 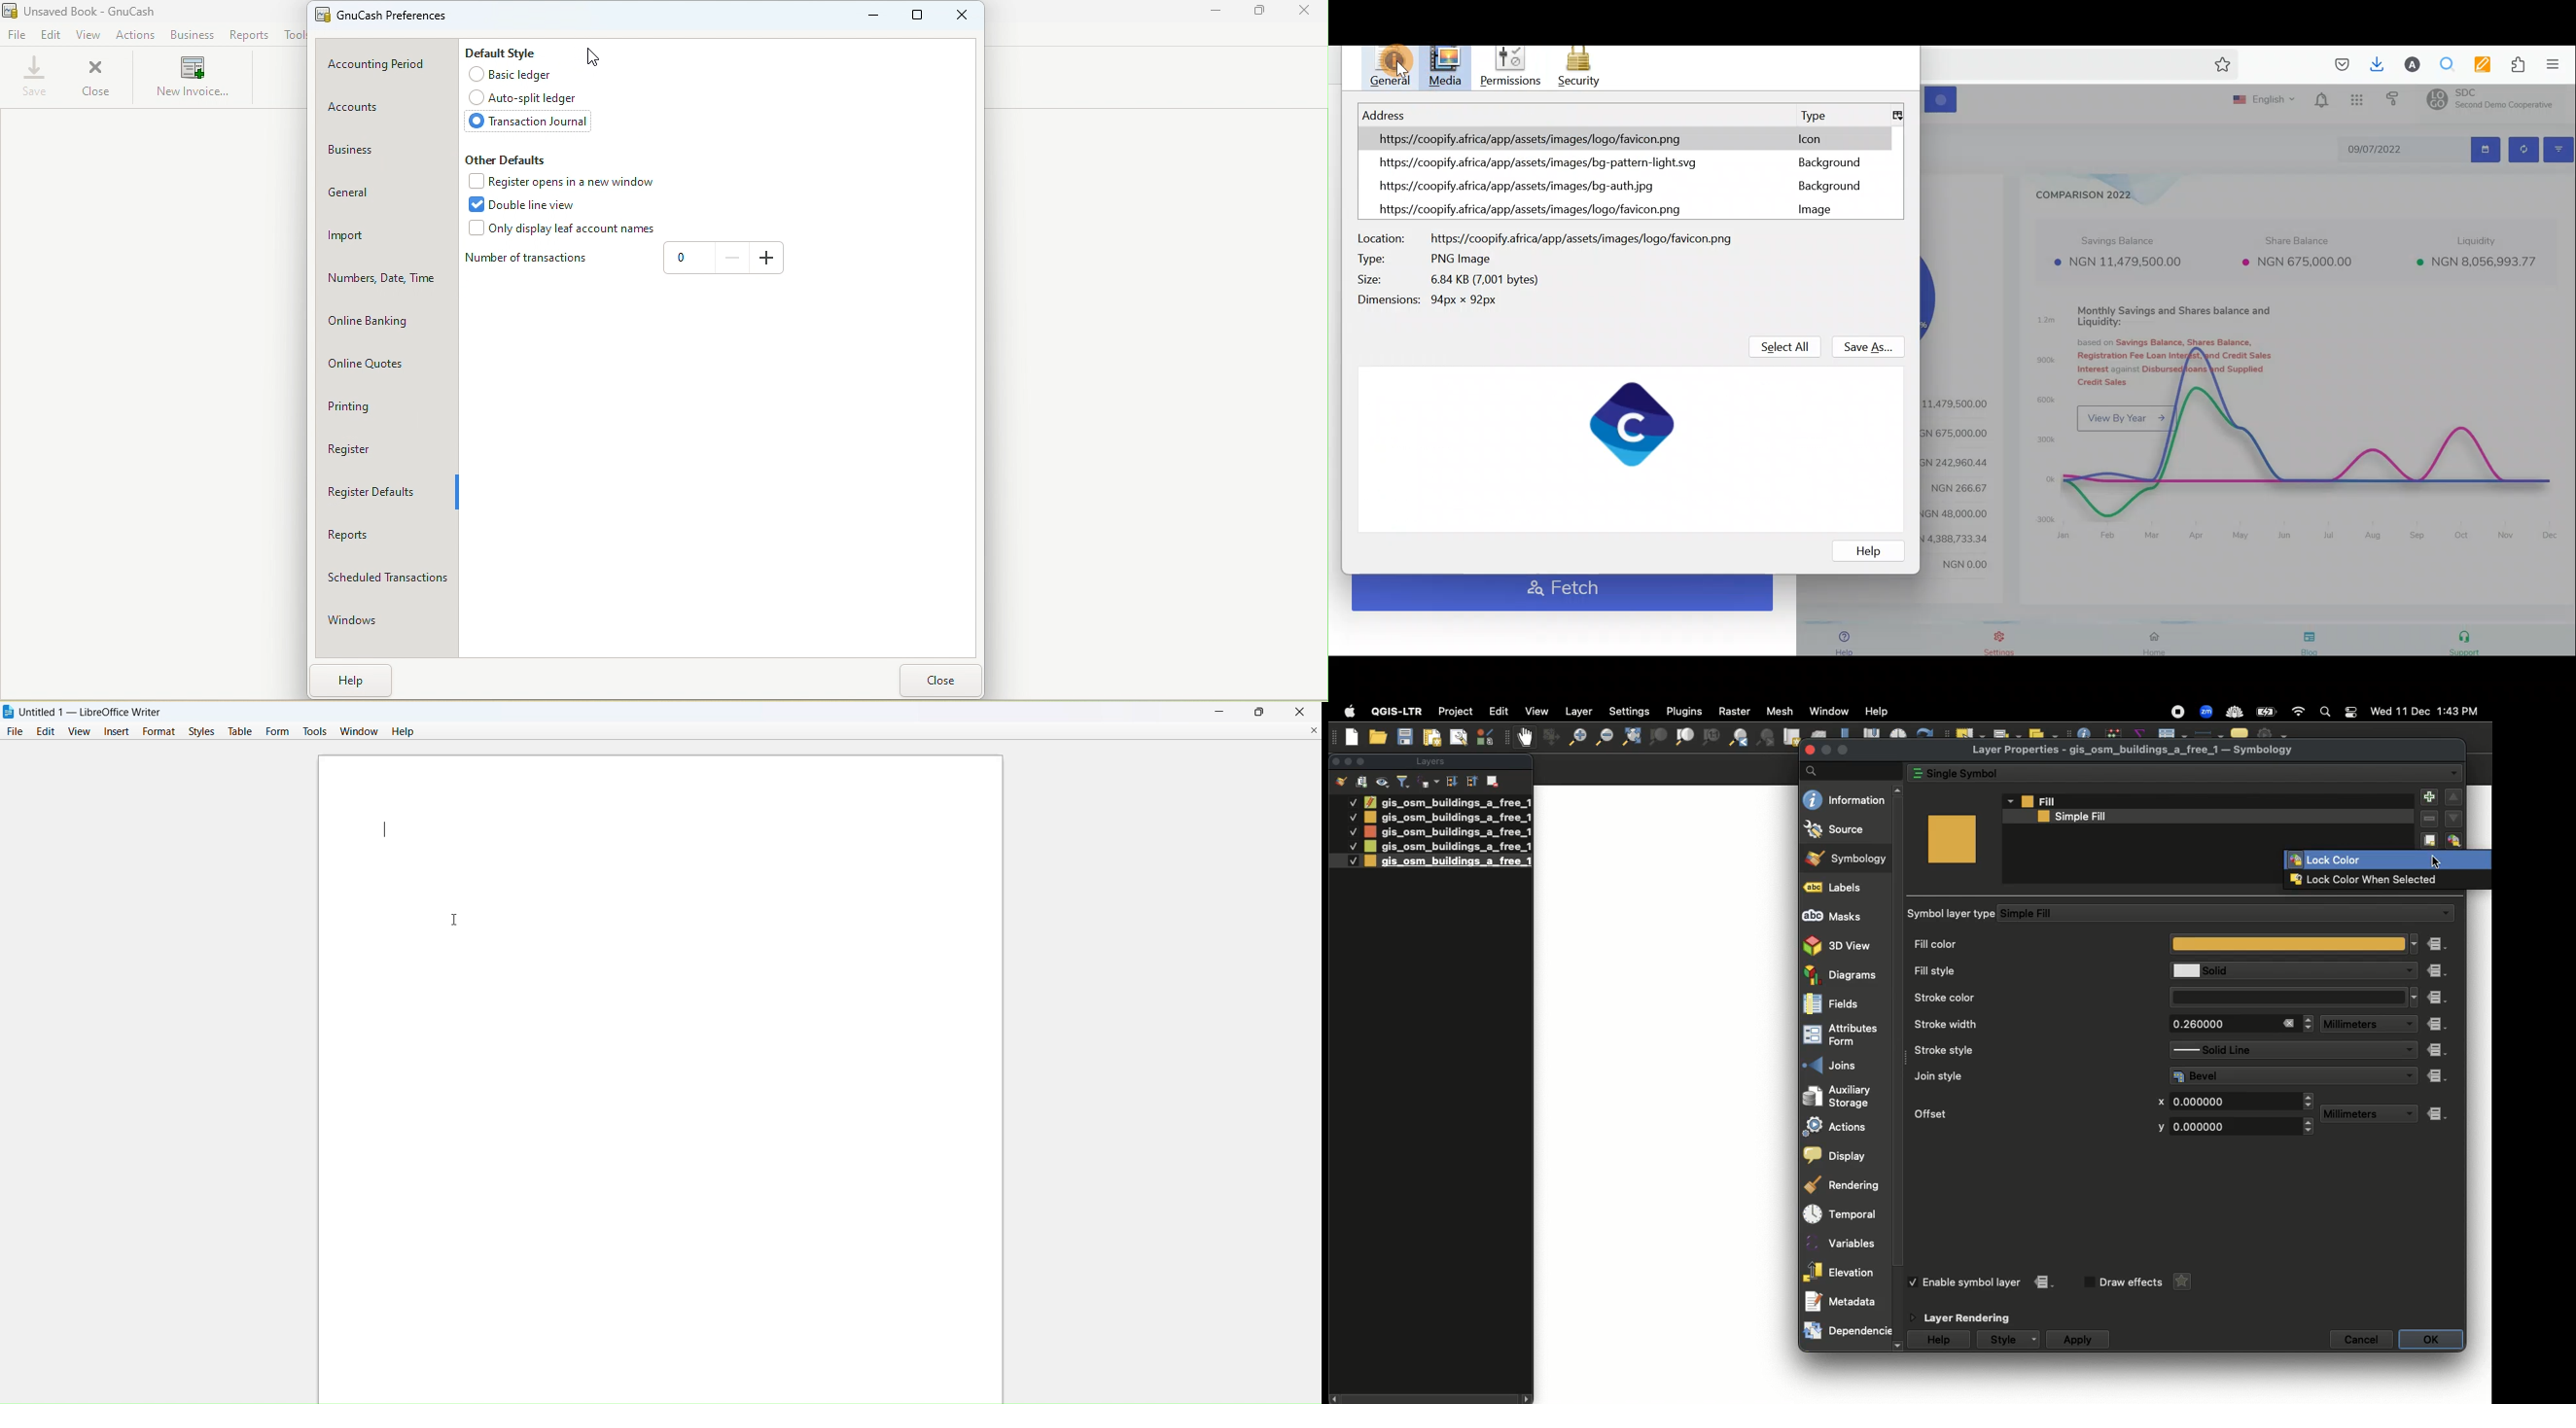 What do you see at coordinates (1509, 737) in the screenshot?
I see `` at bounding box center [1509, 737].